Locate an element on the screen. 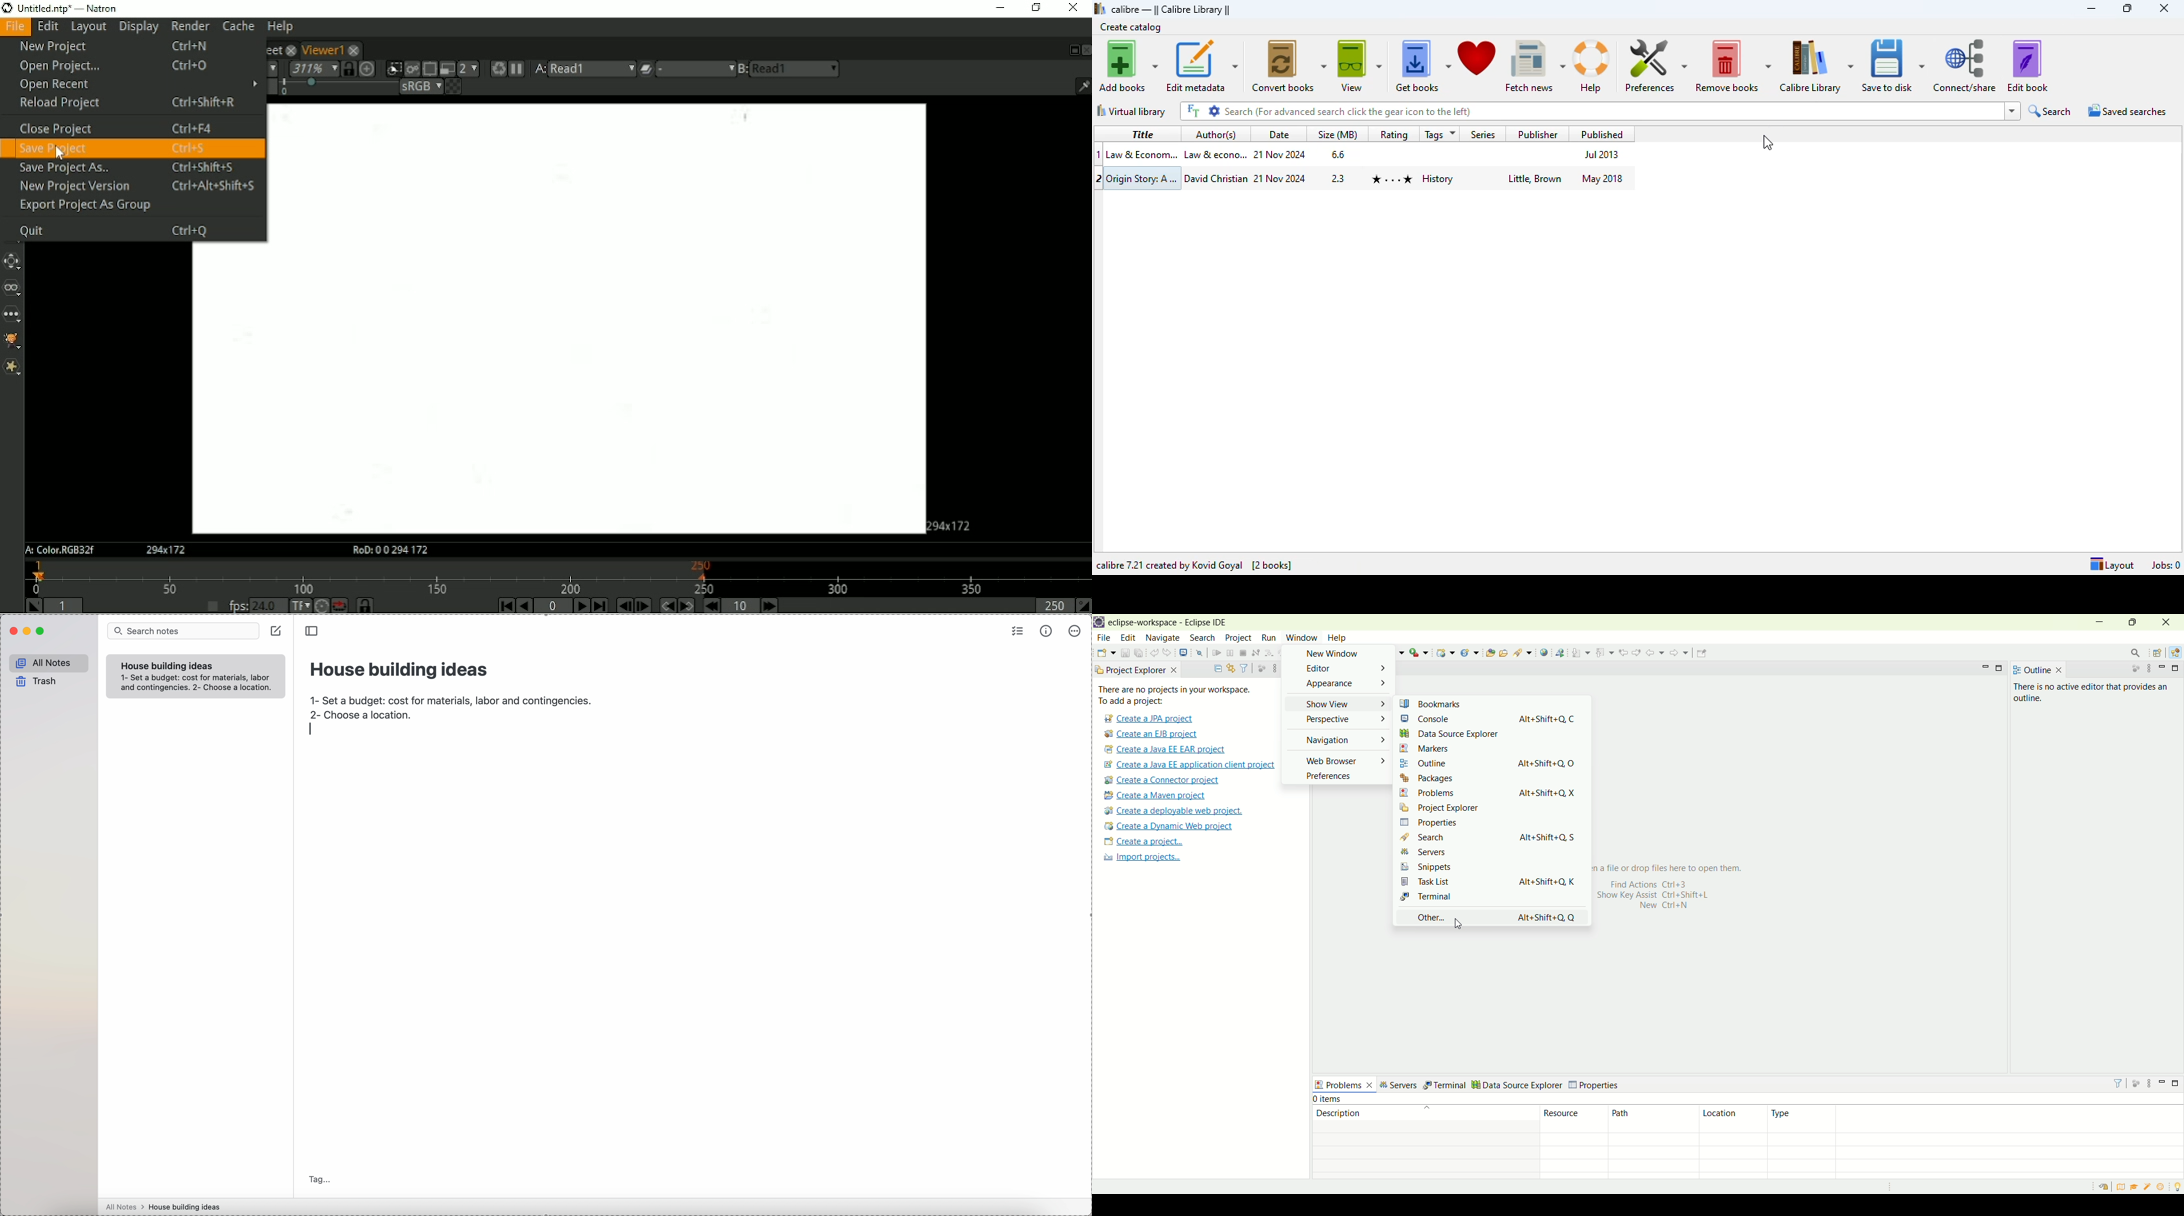 Image resolution: width=2184 pixels, height=1232 pixels. connect/share is located at coordinates (1967, 66).